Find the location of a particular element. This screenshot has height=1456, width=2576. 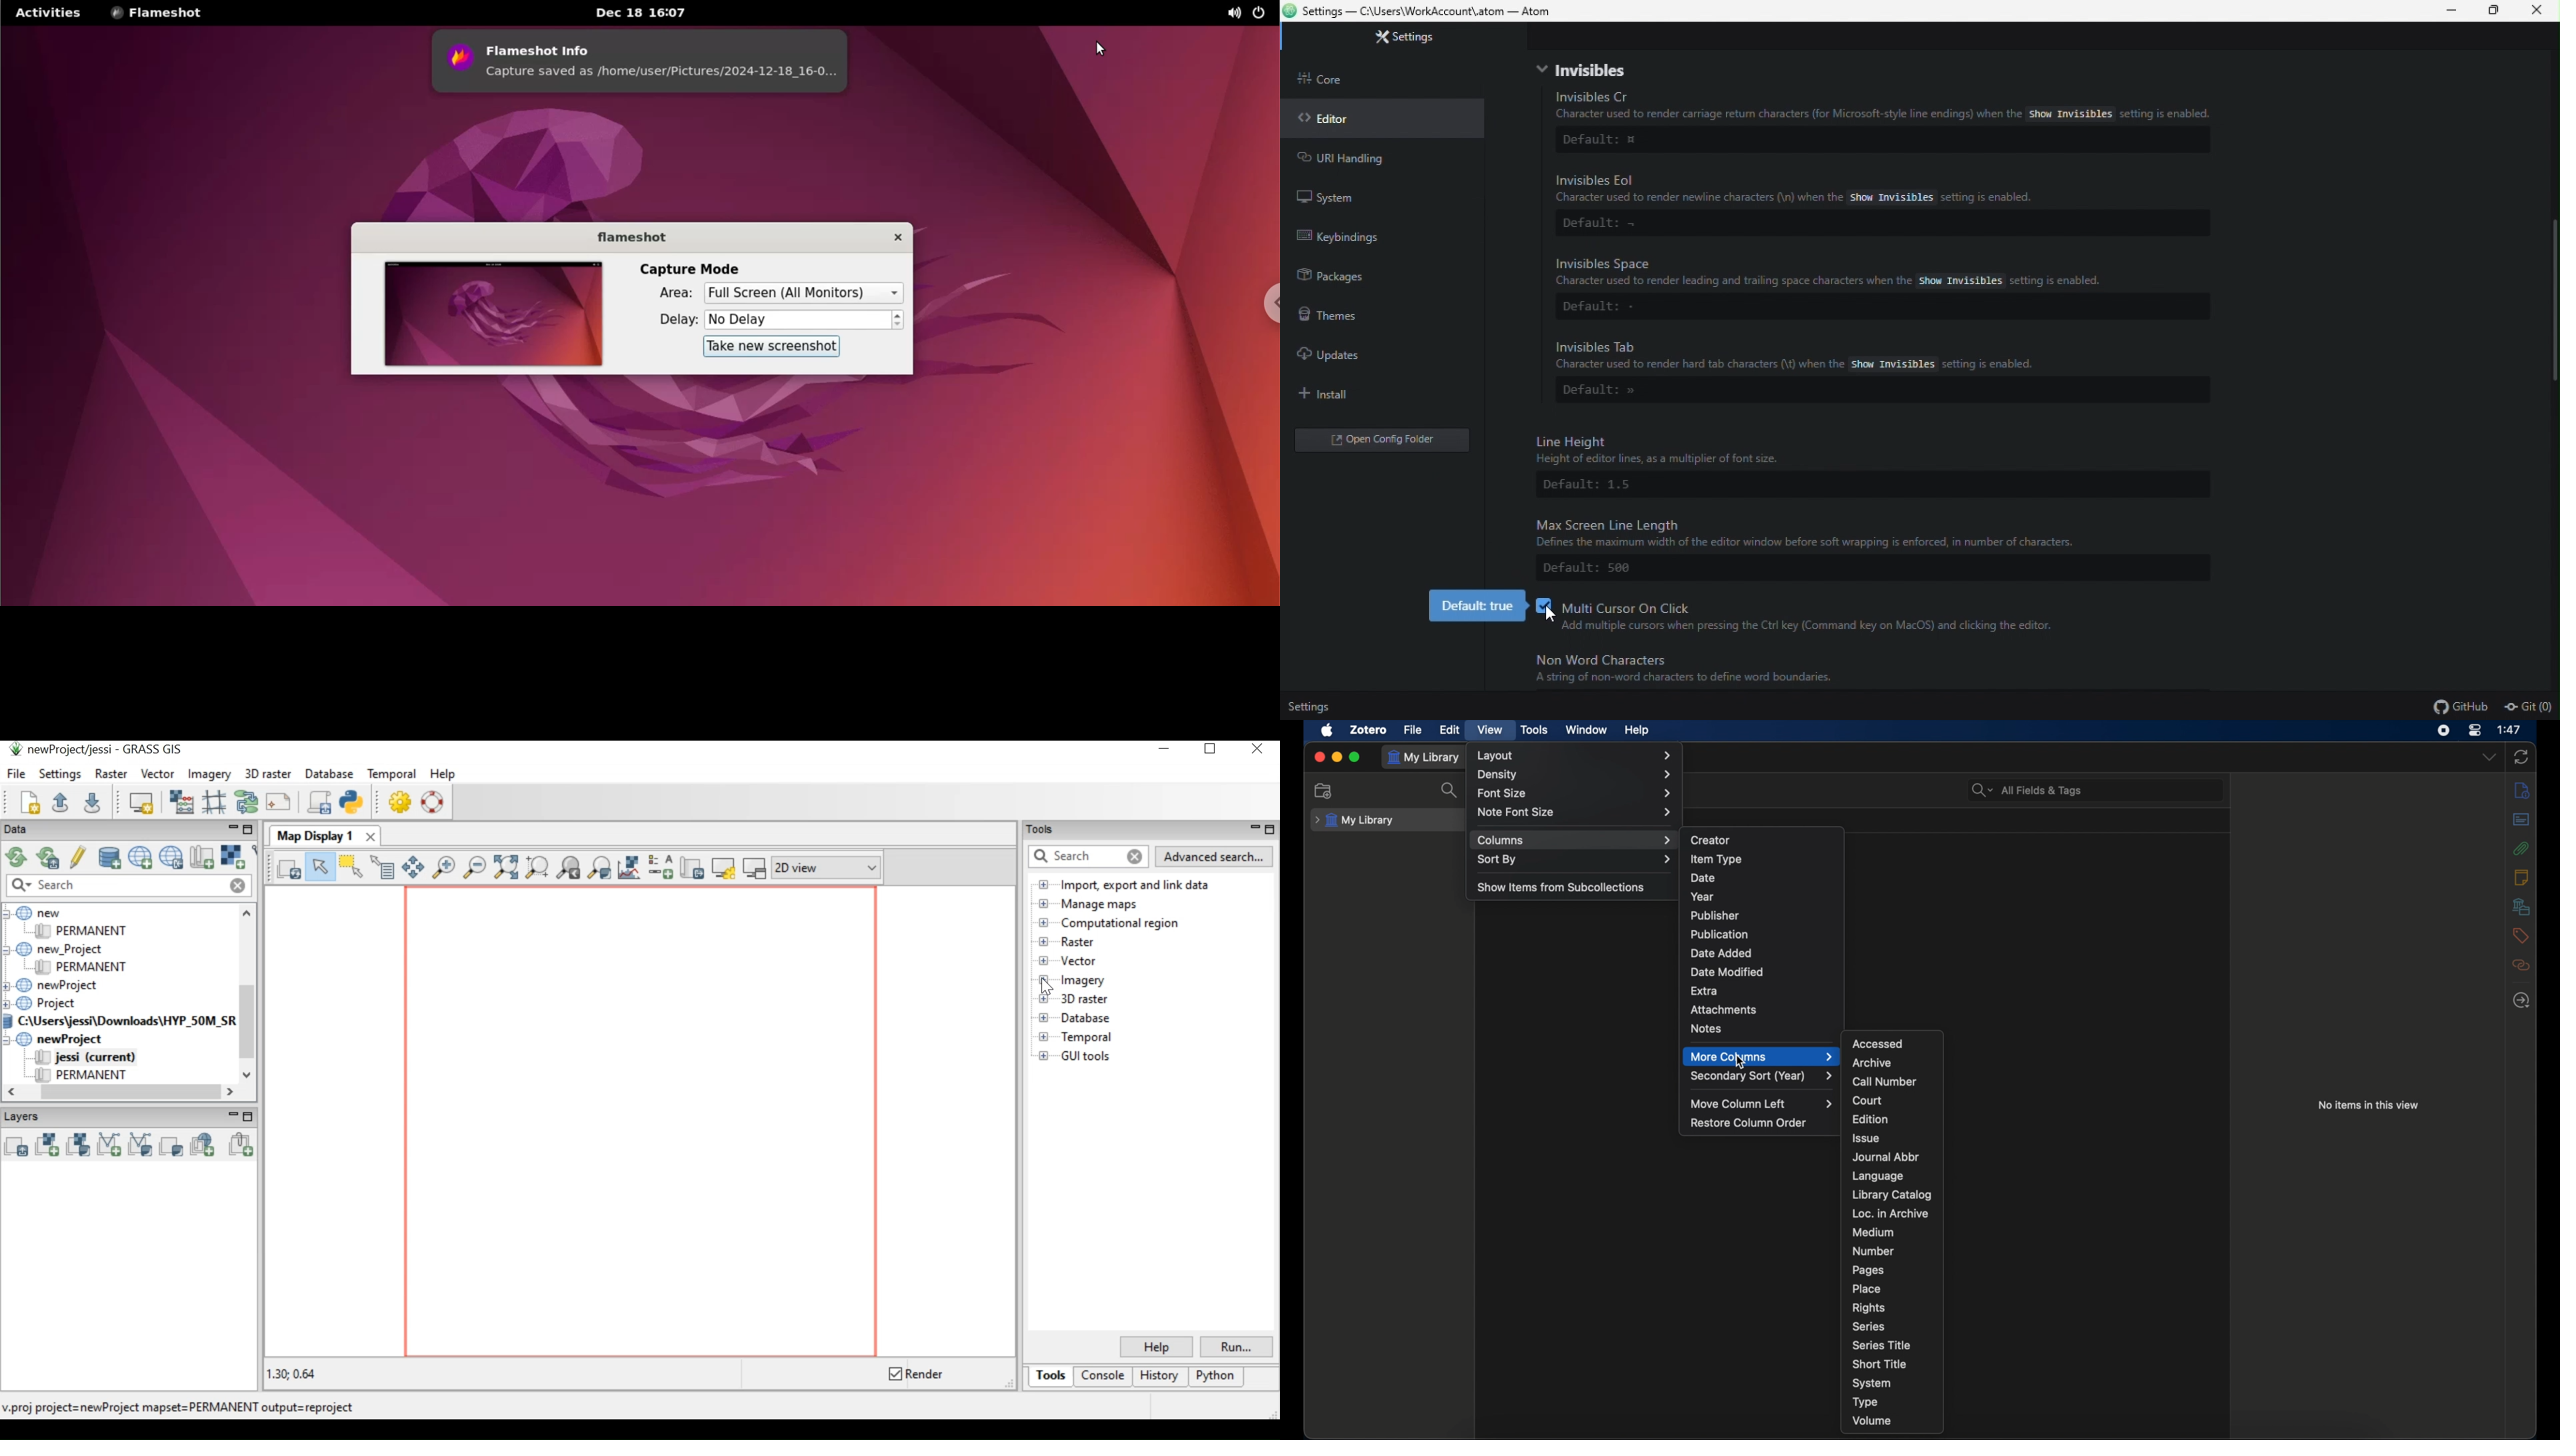

ACTIVITIES is located at coordinates (47, 13).